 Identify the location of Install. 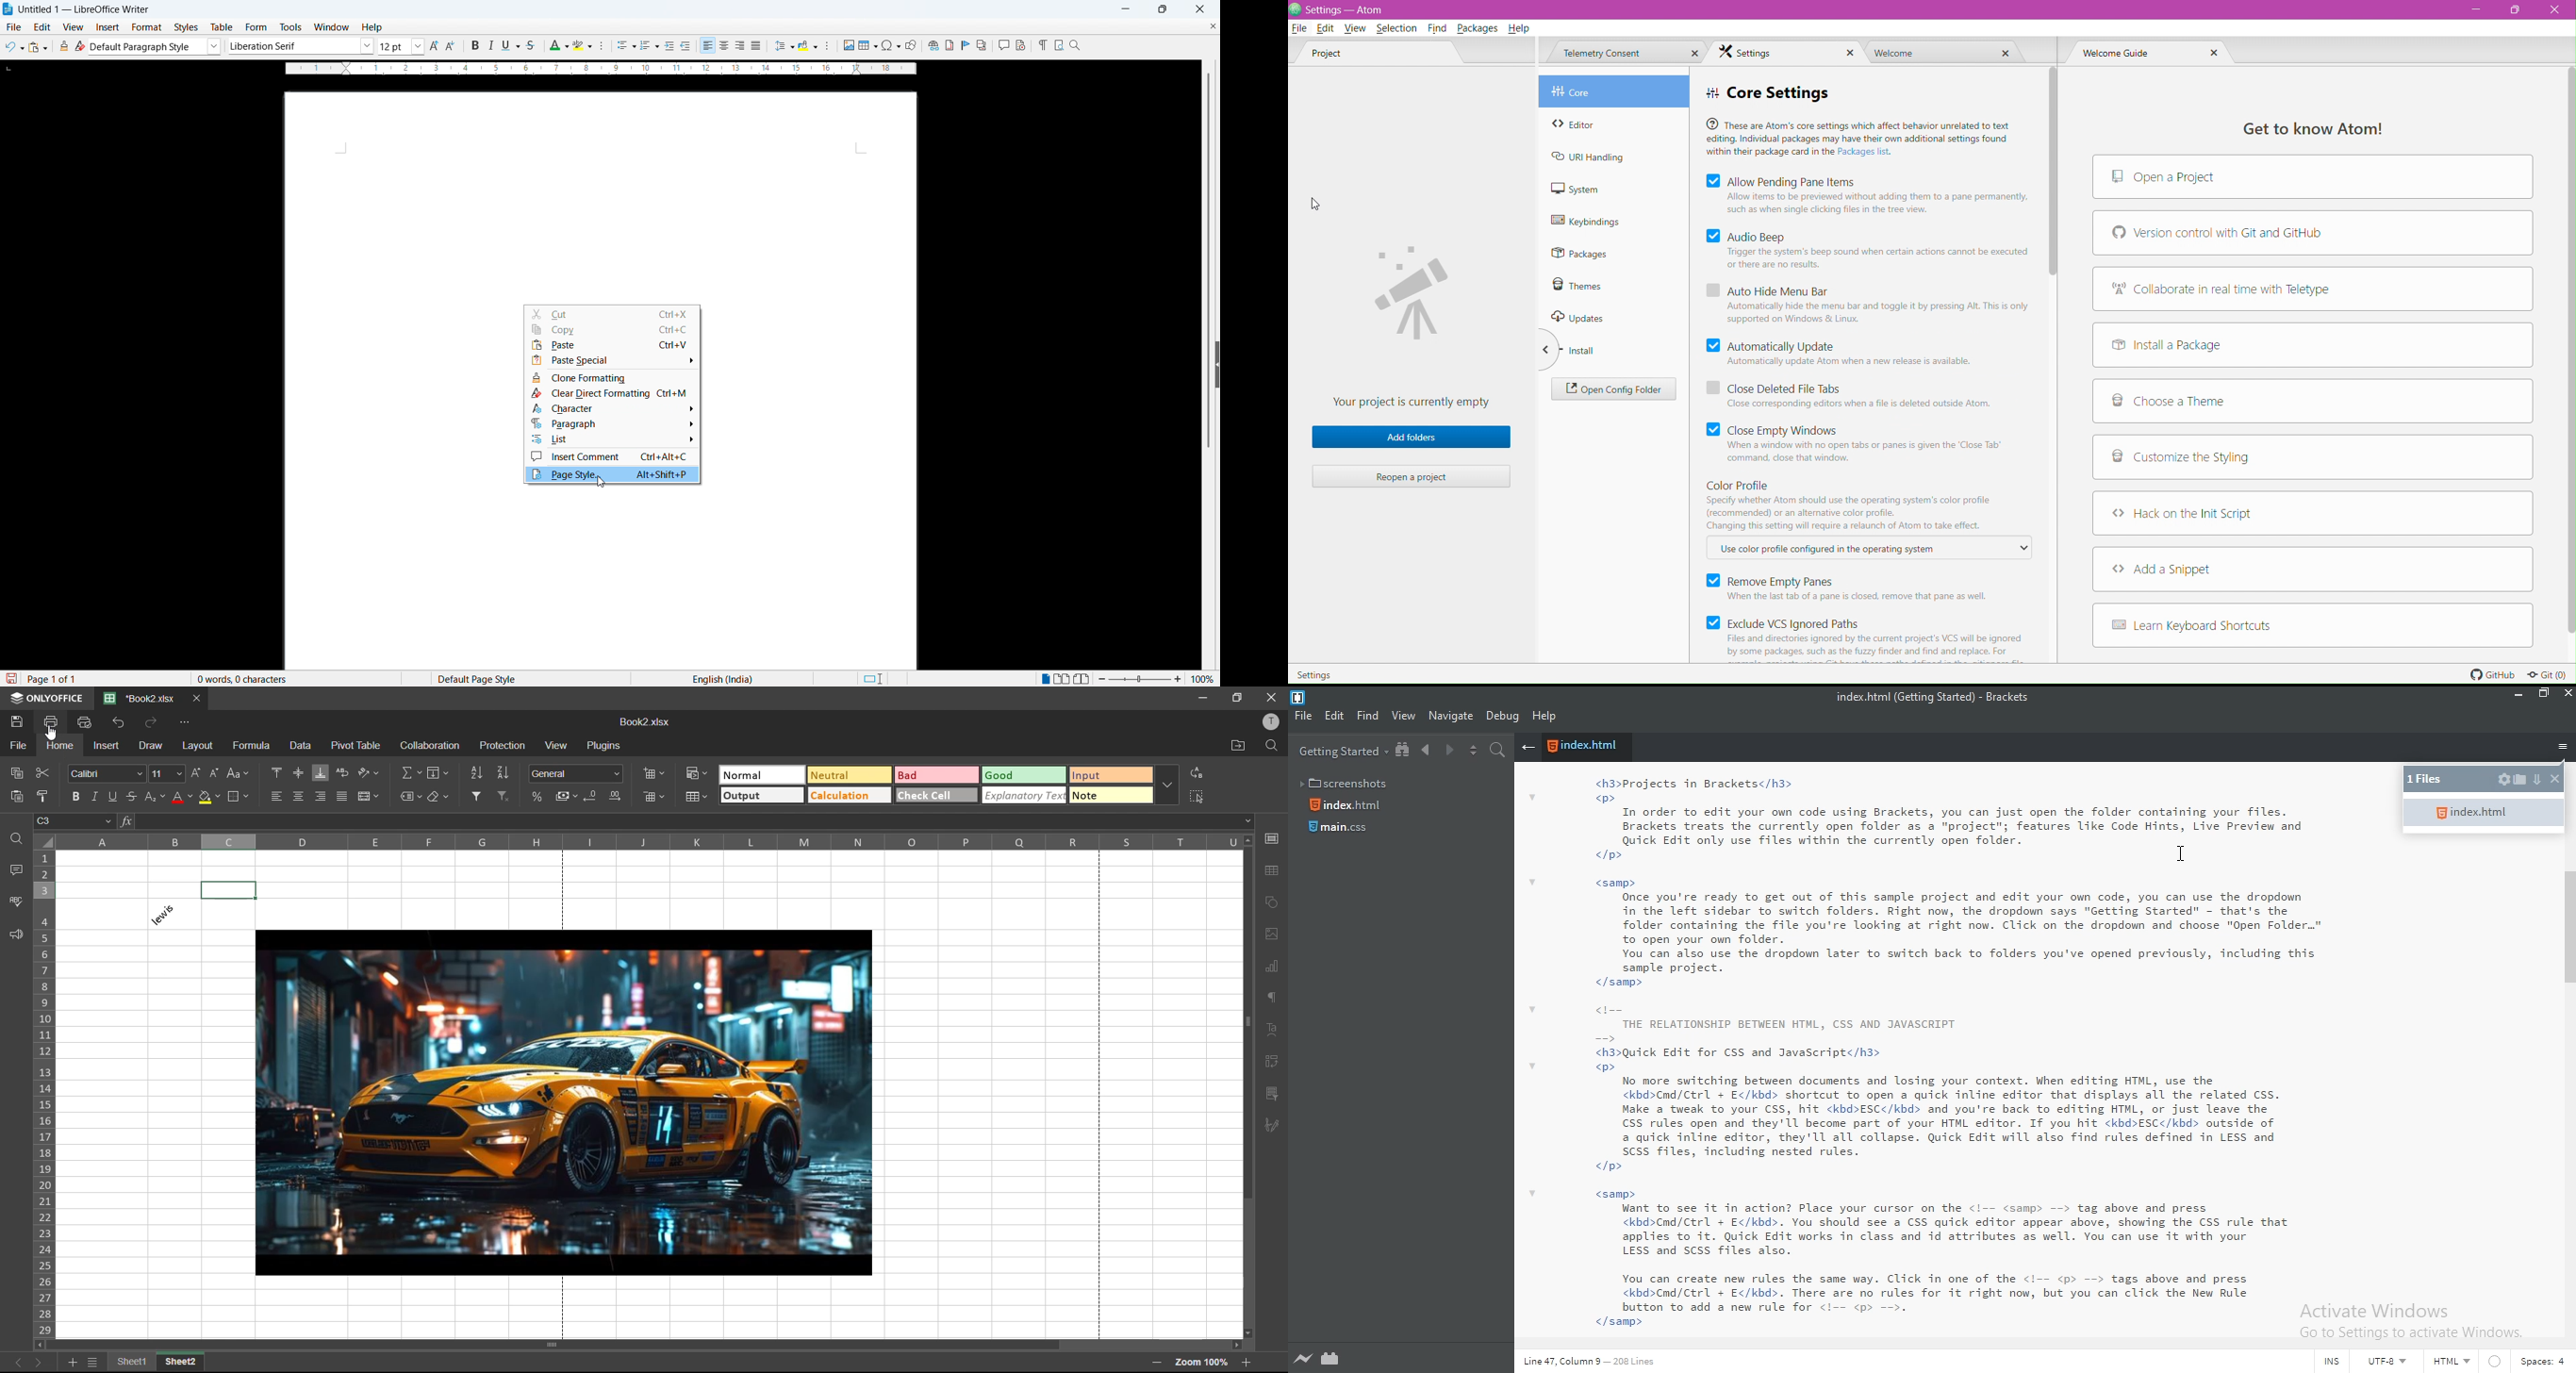
(1594, 351).